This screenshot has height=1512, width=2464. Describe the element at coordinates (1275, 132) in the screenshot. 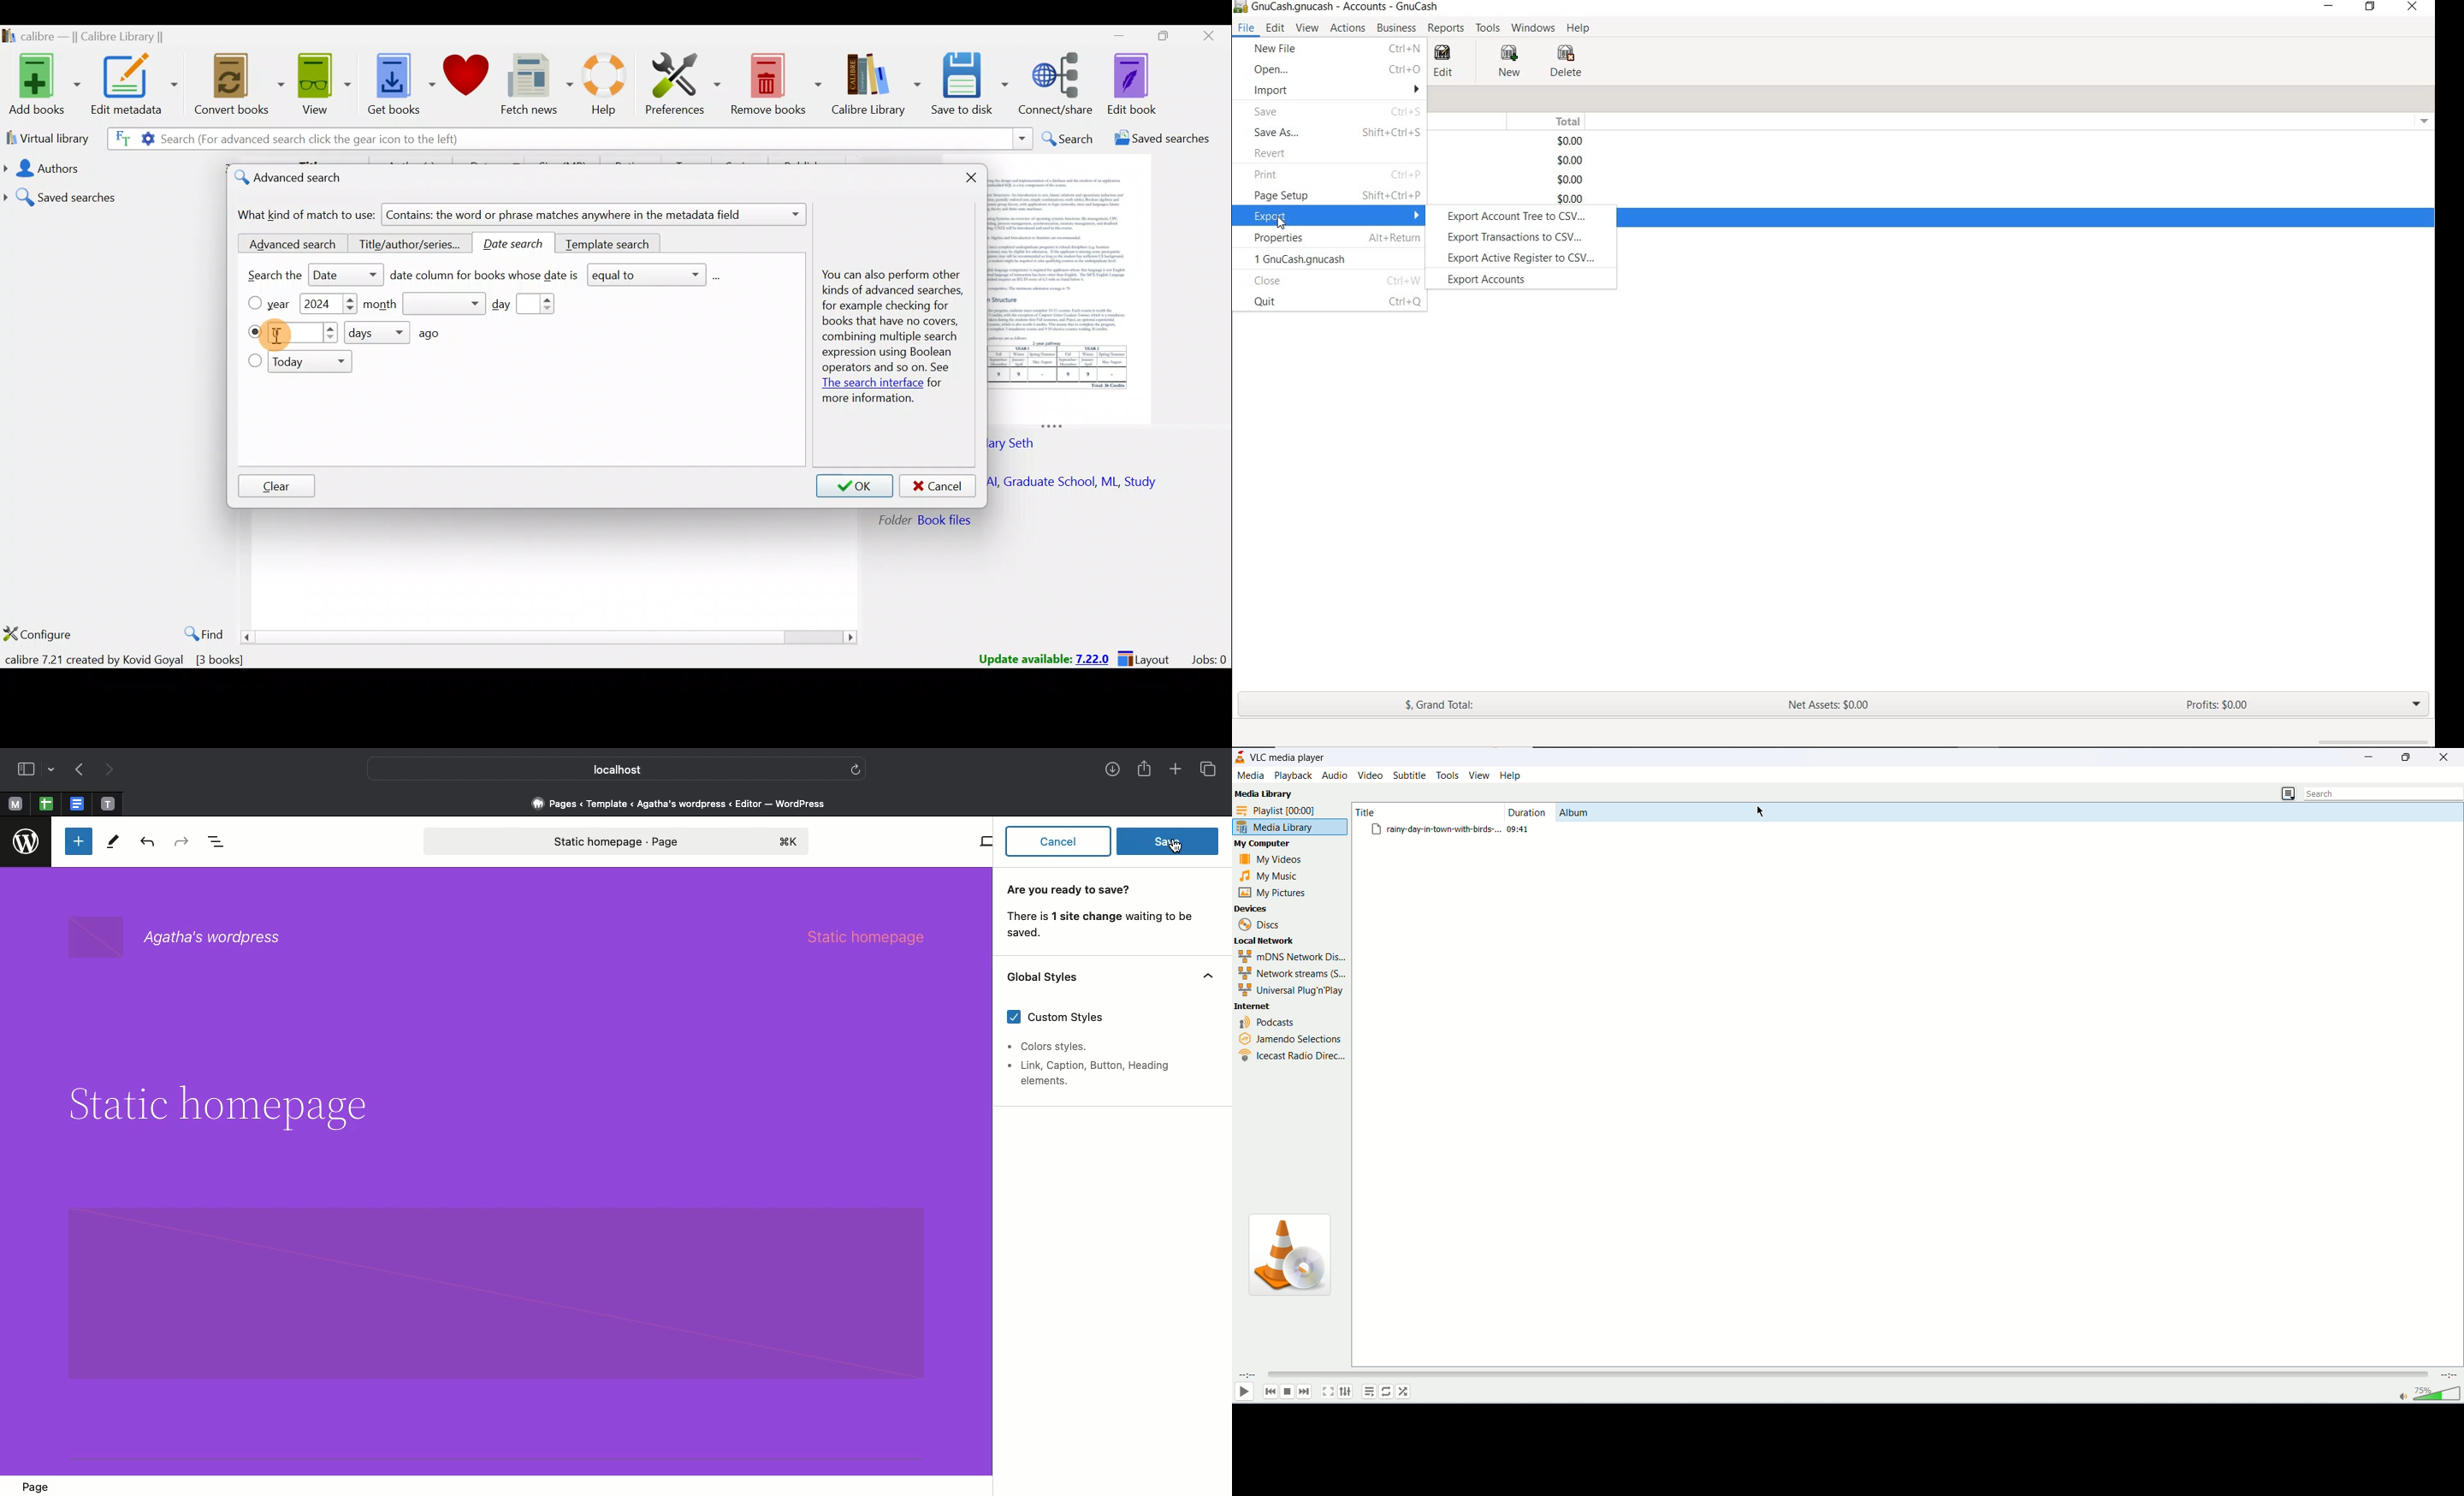

I see `SAVE AS` at that location.